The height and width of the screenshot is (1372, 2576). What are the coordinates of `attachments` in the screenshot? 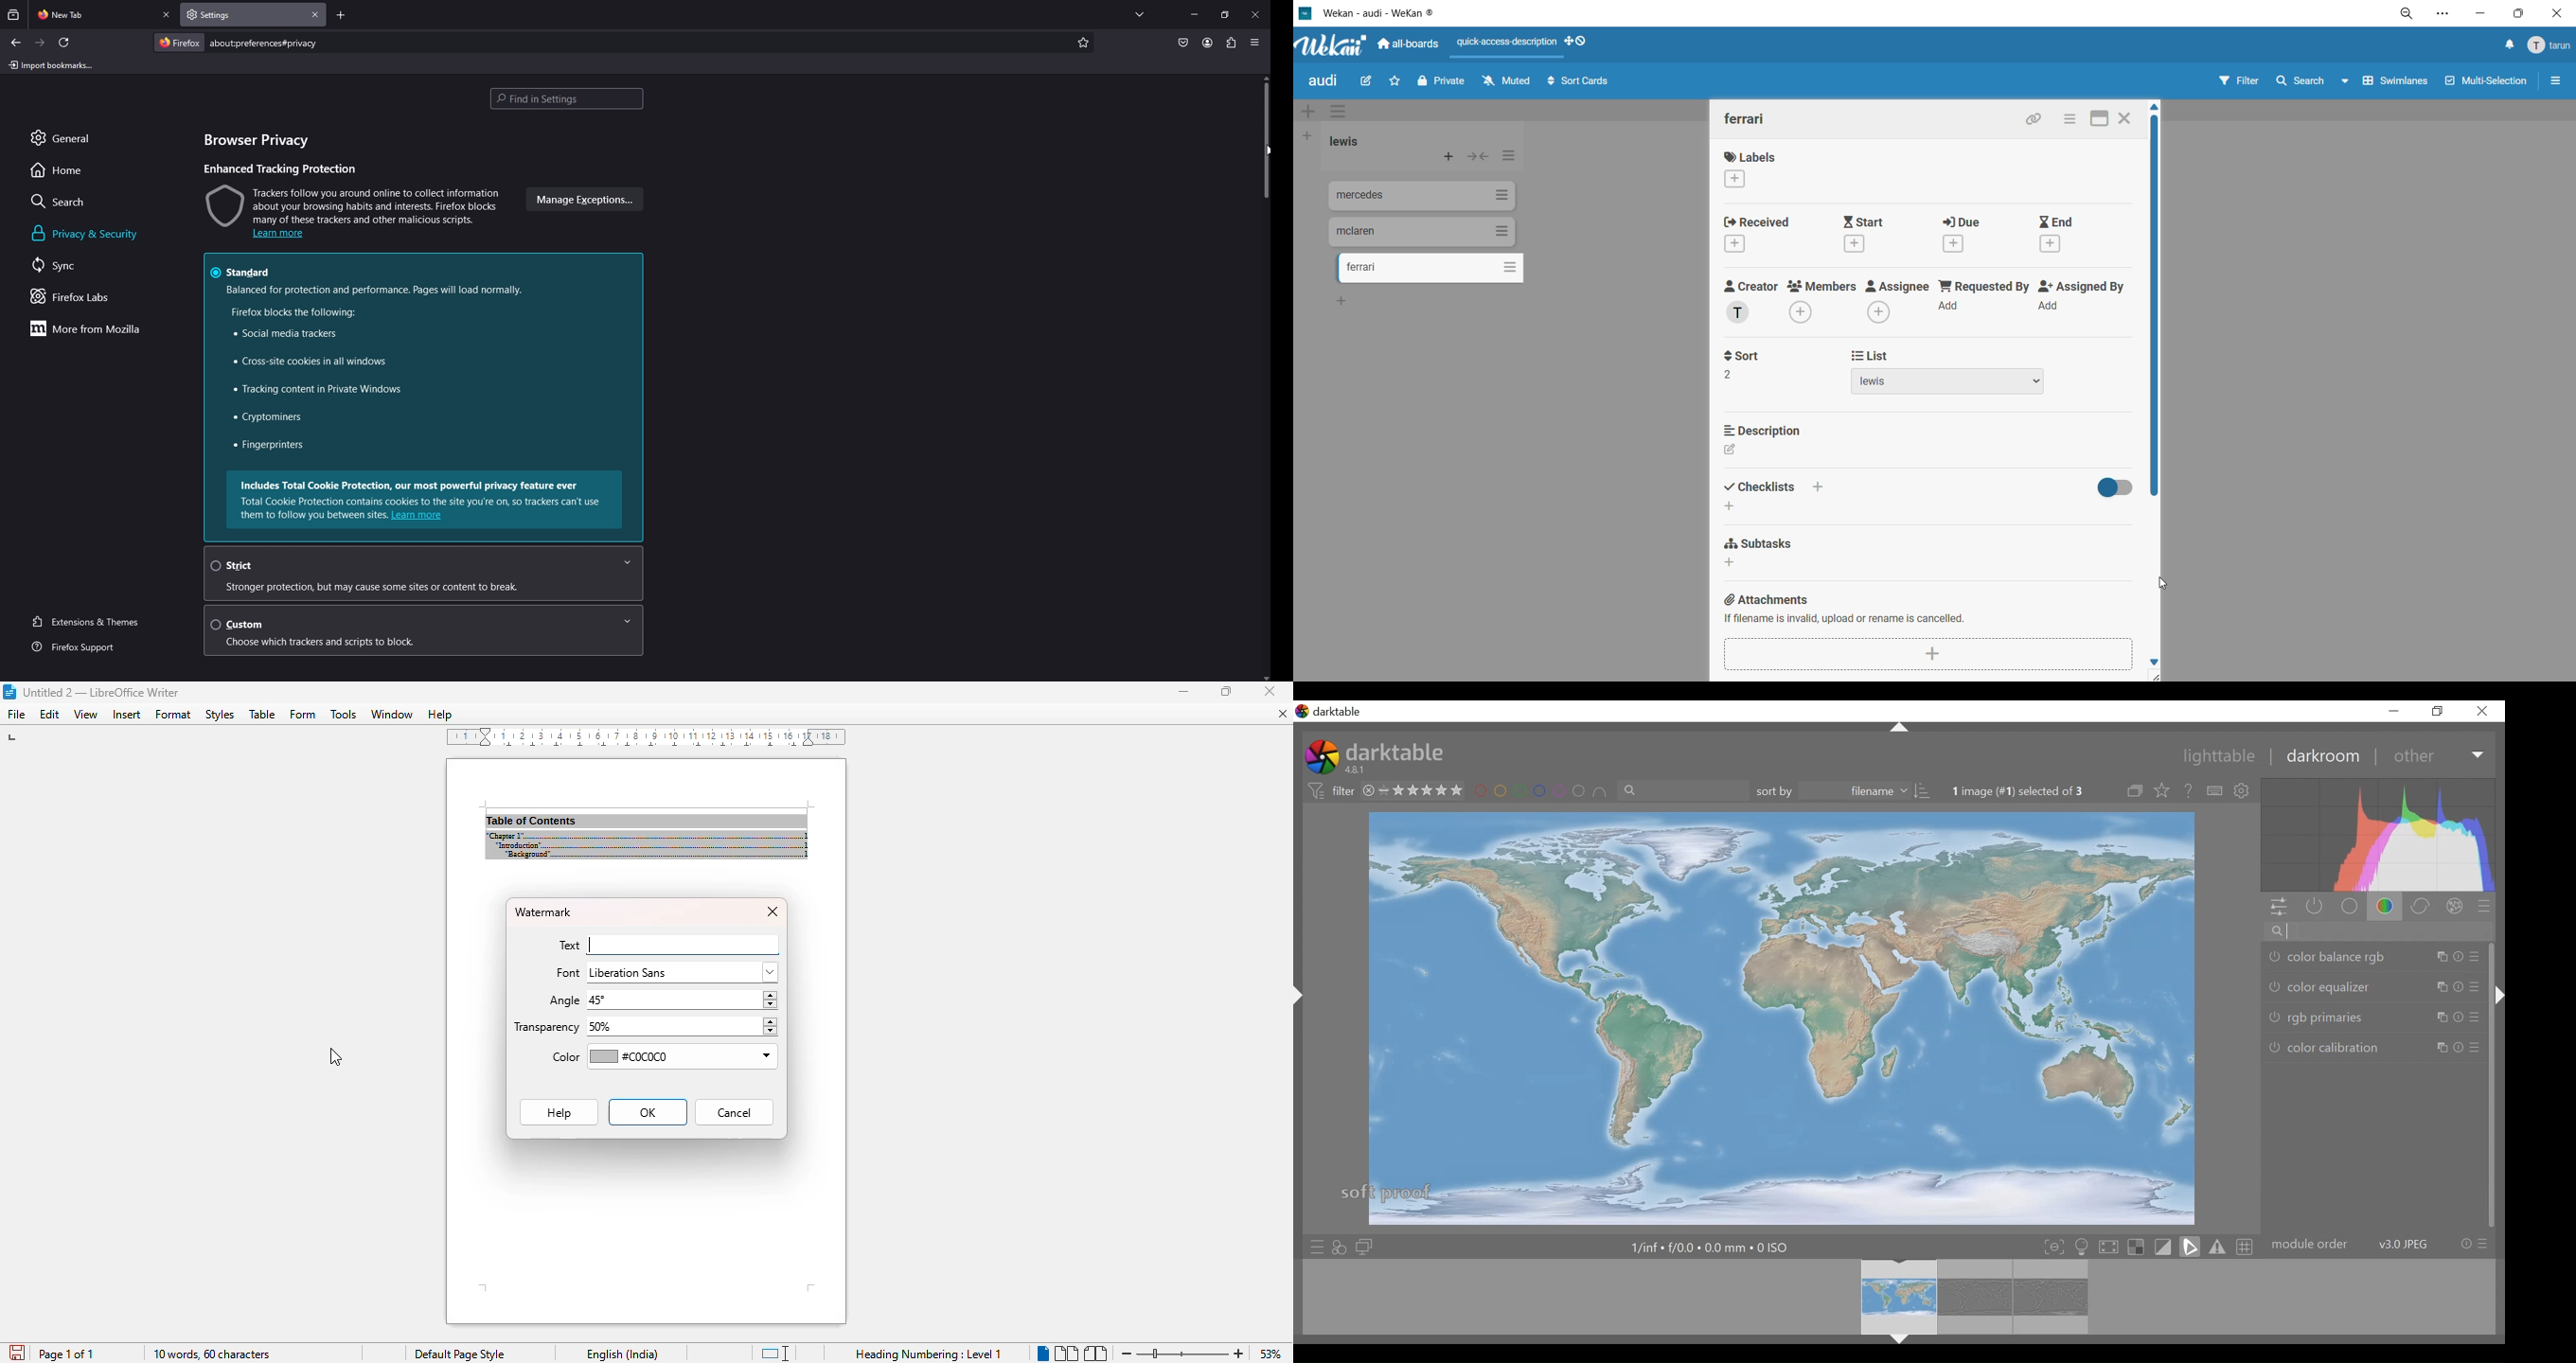 It's located at (1923, 608).